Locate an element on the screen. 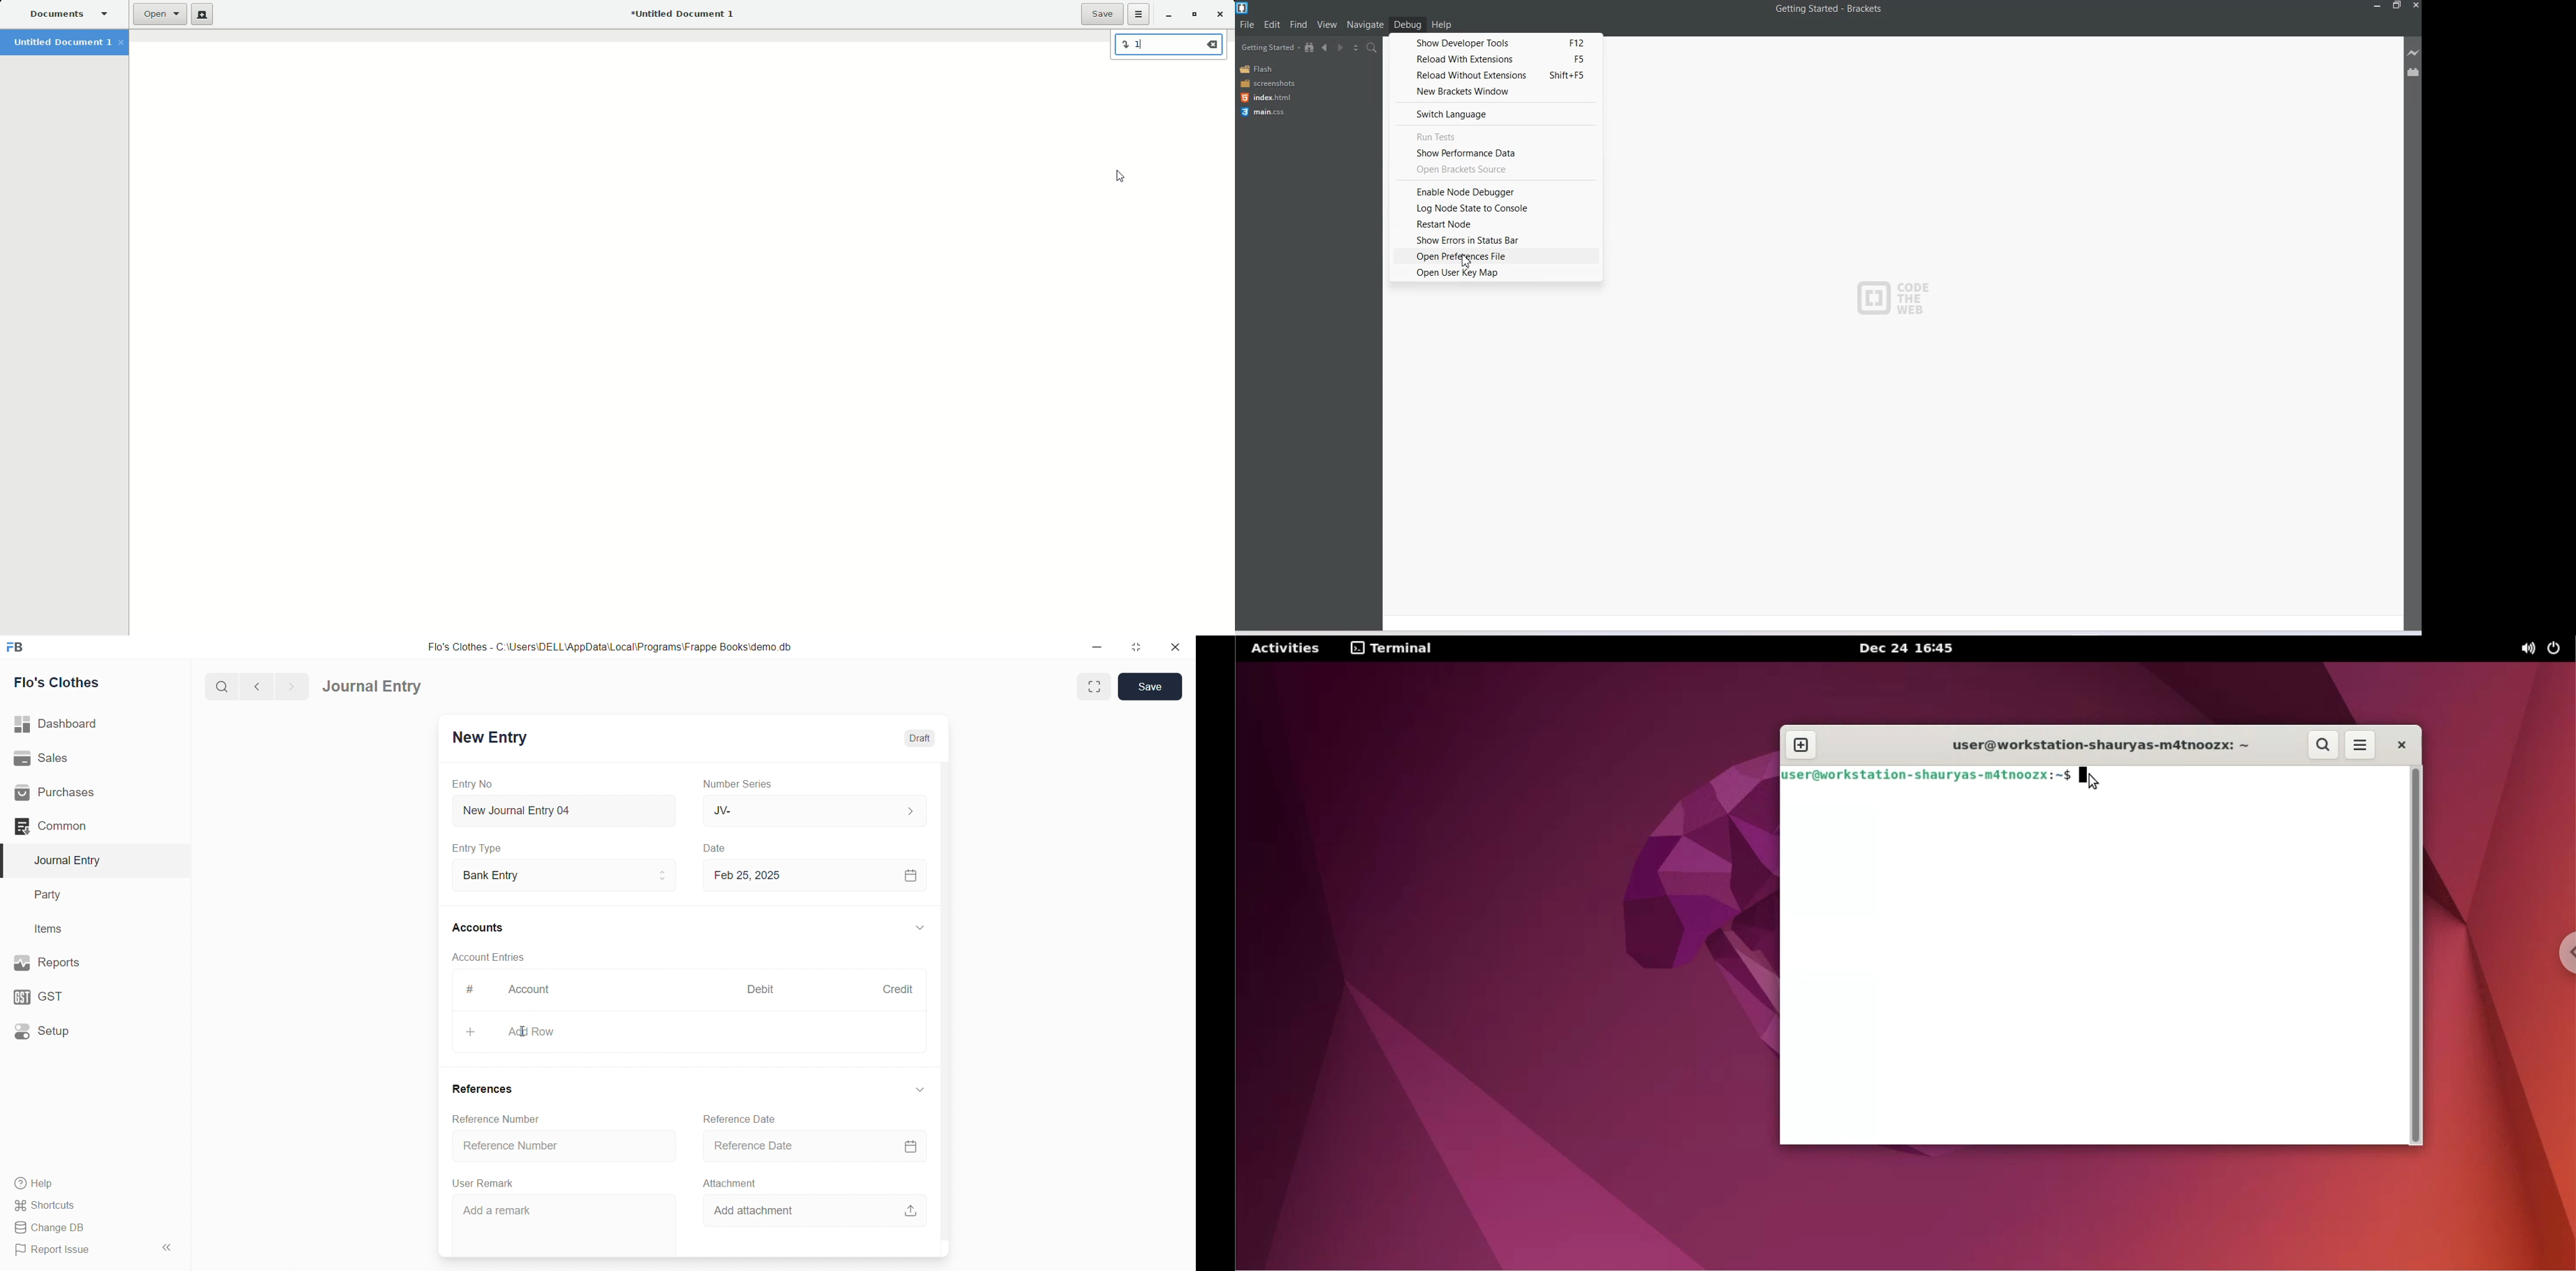  New Brackets Window is located at coordinates (1496, 92).